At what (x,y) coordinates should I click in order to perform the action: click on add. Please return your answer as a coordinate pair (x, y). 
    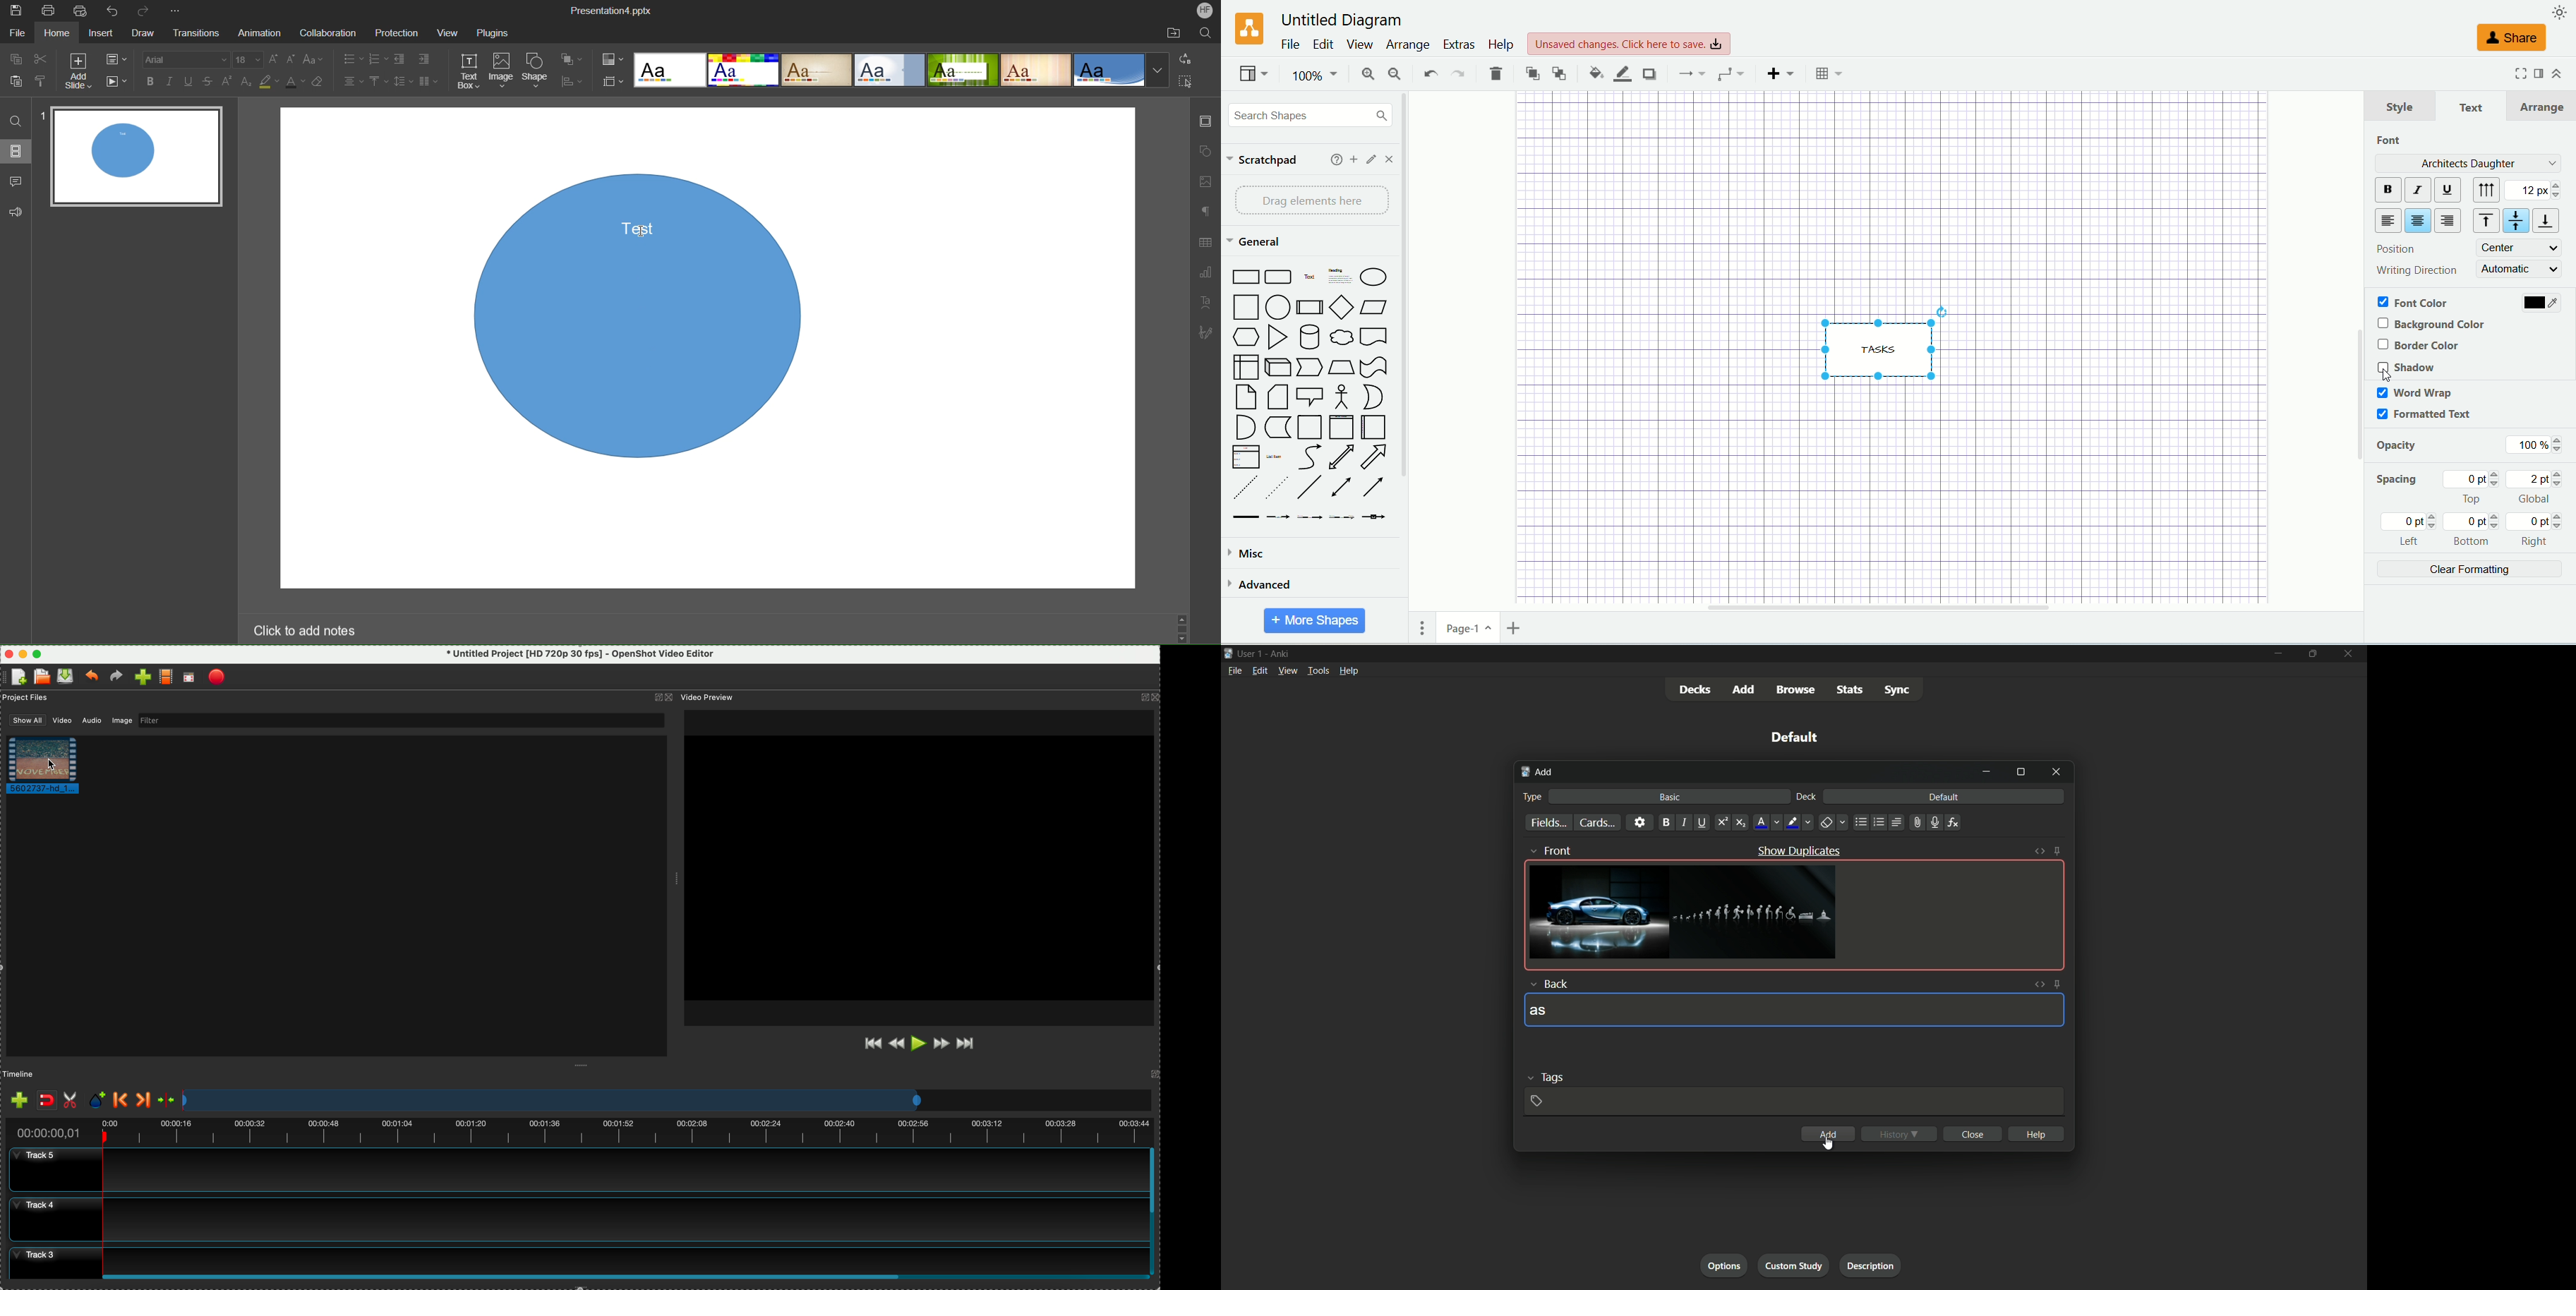
    Looking at the image, I should click on (1536, 772).